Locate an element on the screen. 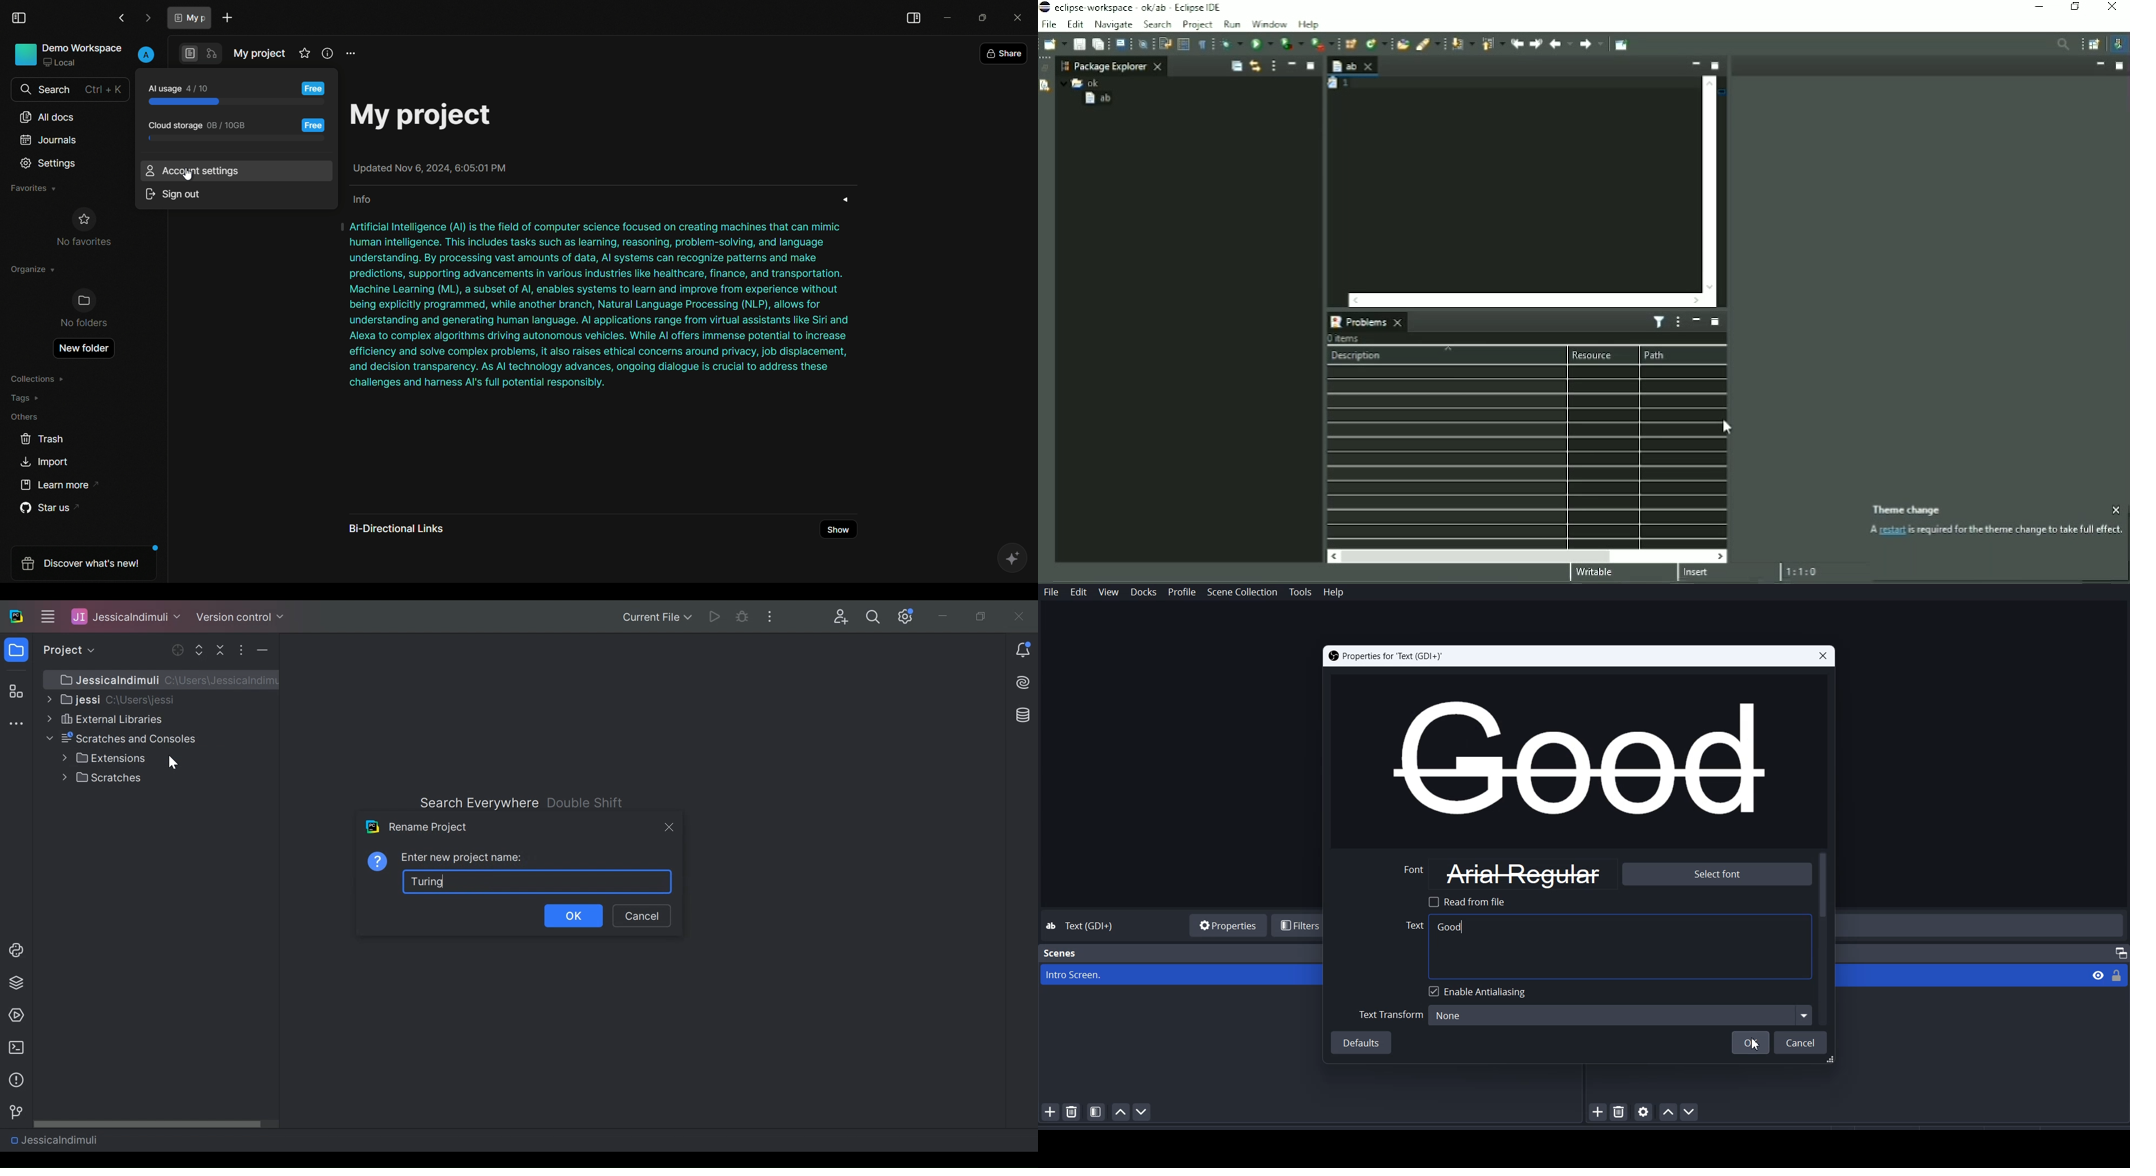 The width and height of the screenshot is (2156, 1176). Move Source Up is located at coordinates (1667, 1111).